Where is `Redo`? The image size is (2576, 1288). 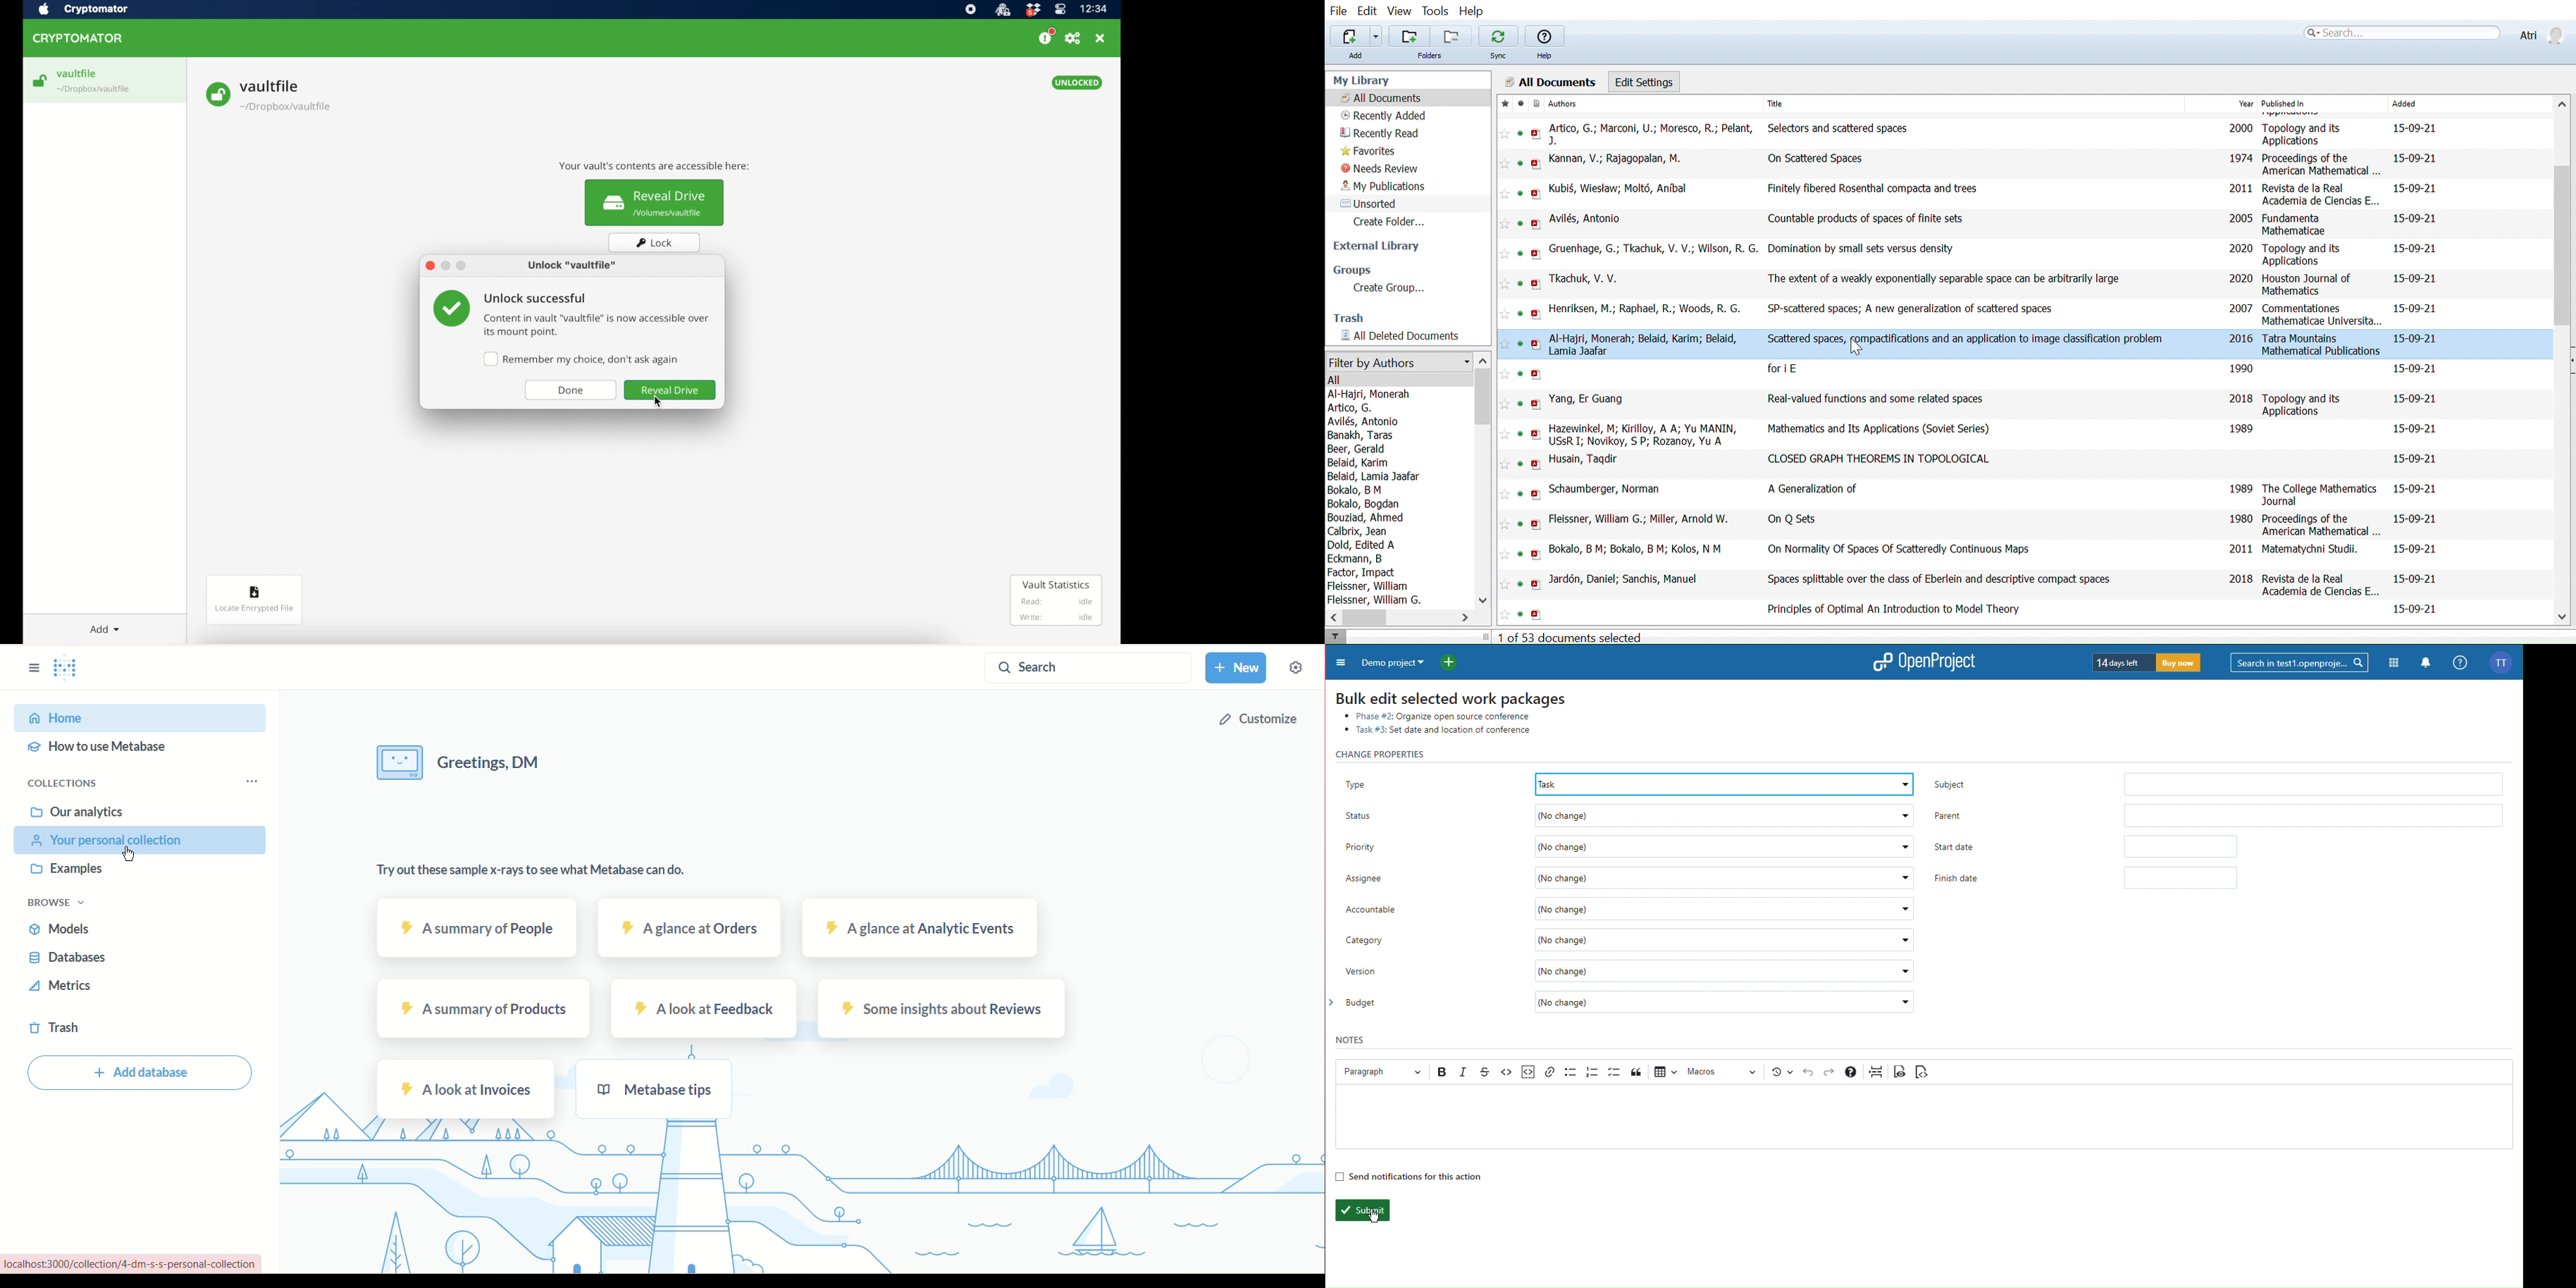
Redo is located at coordinates (1830, 1072).